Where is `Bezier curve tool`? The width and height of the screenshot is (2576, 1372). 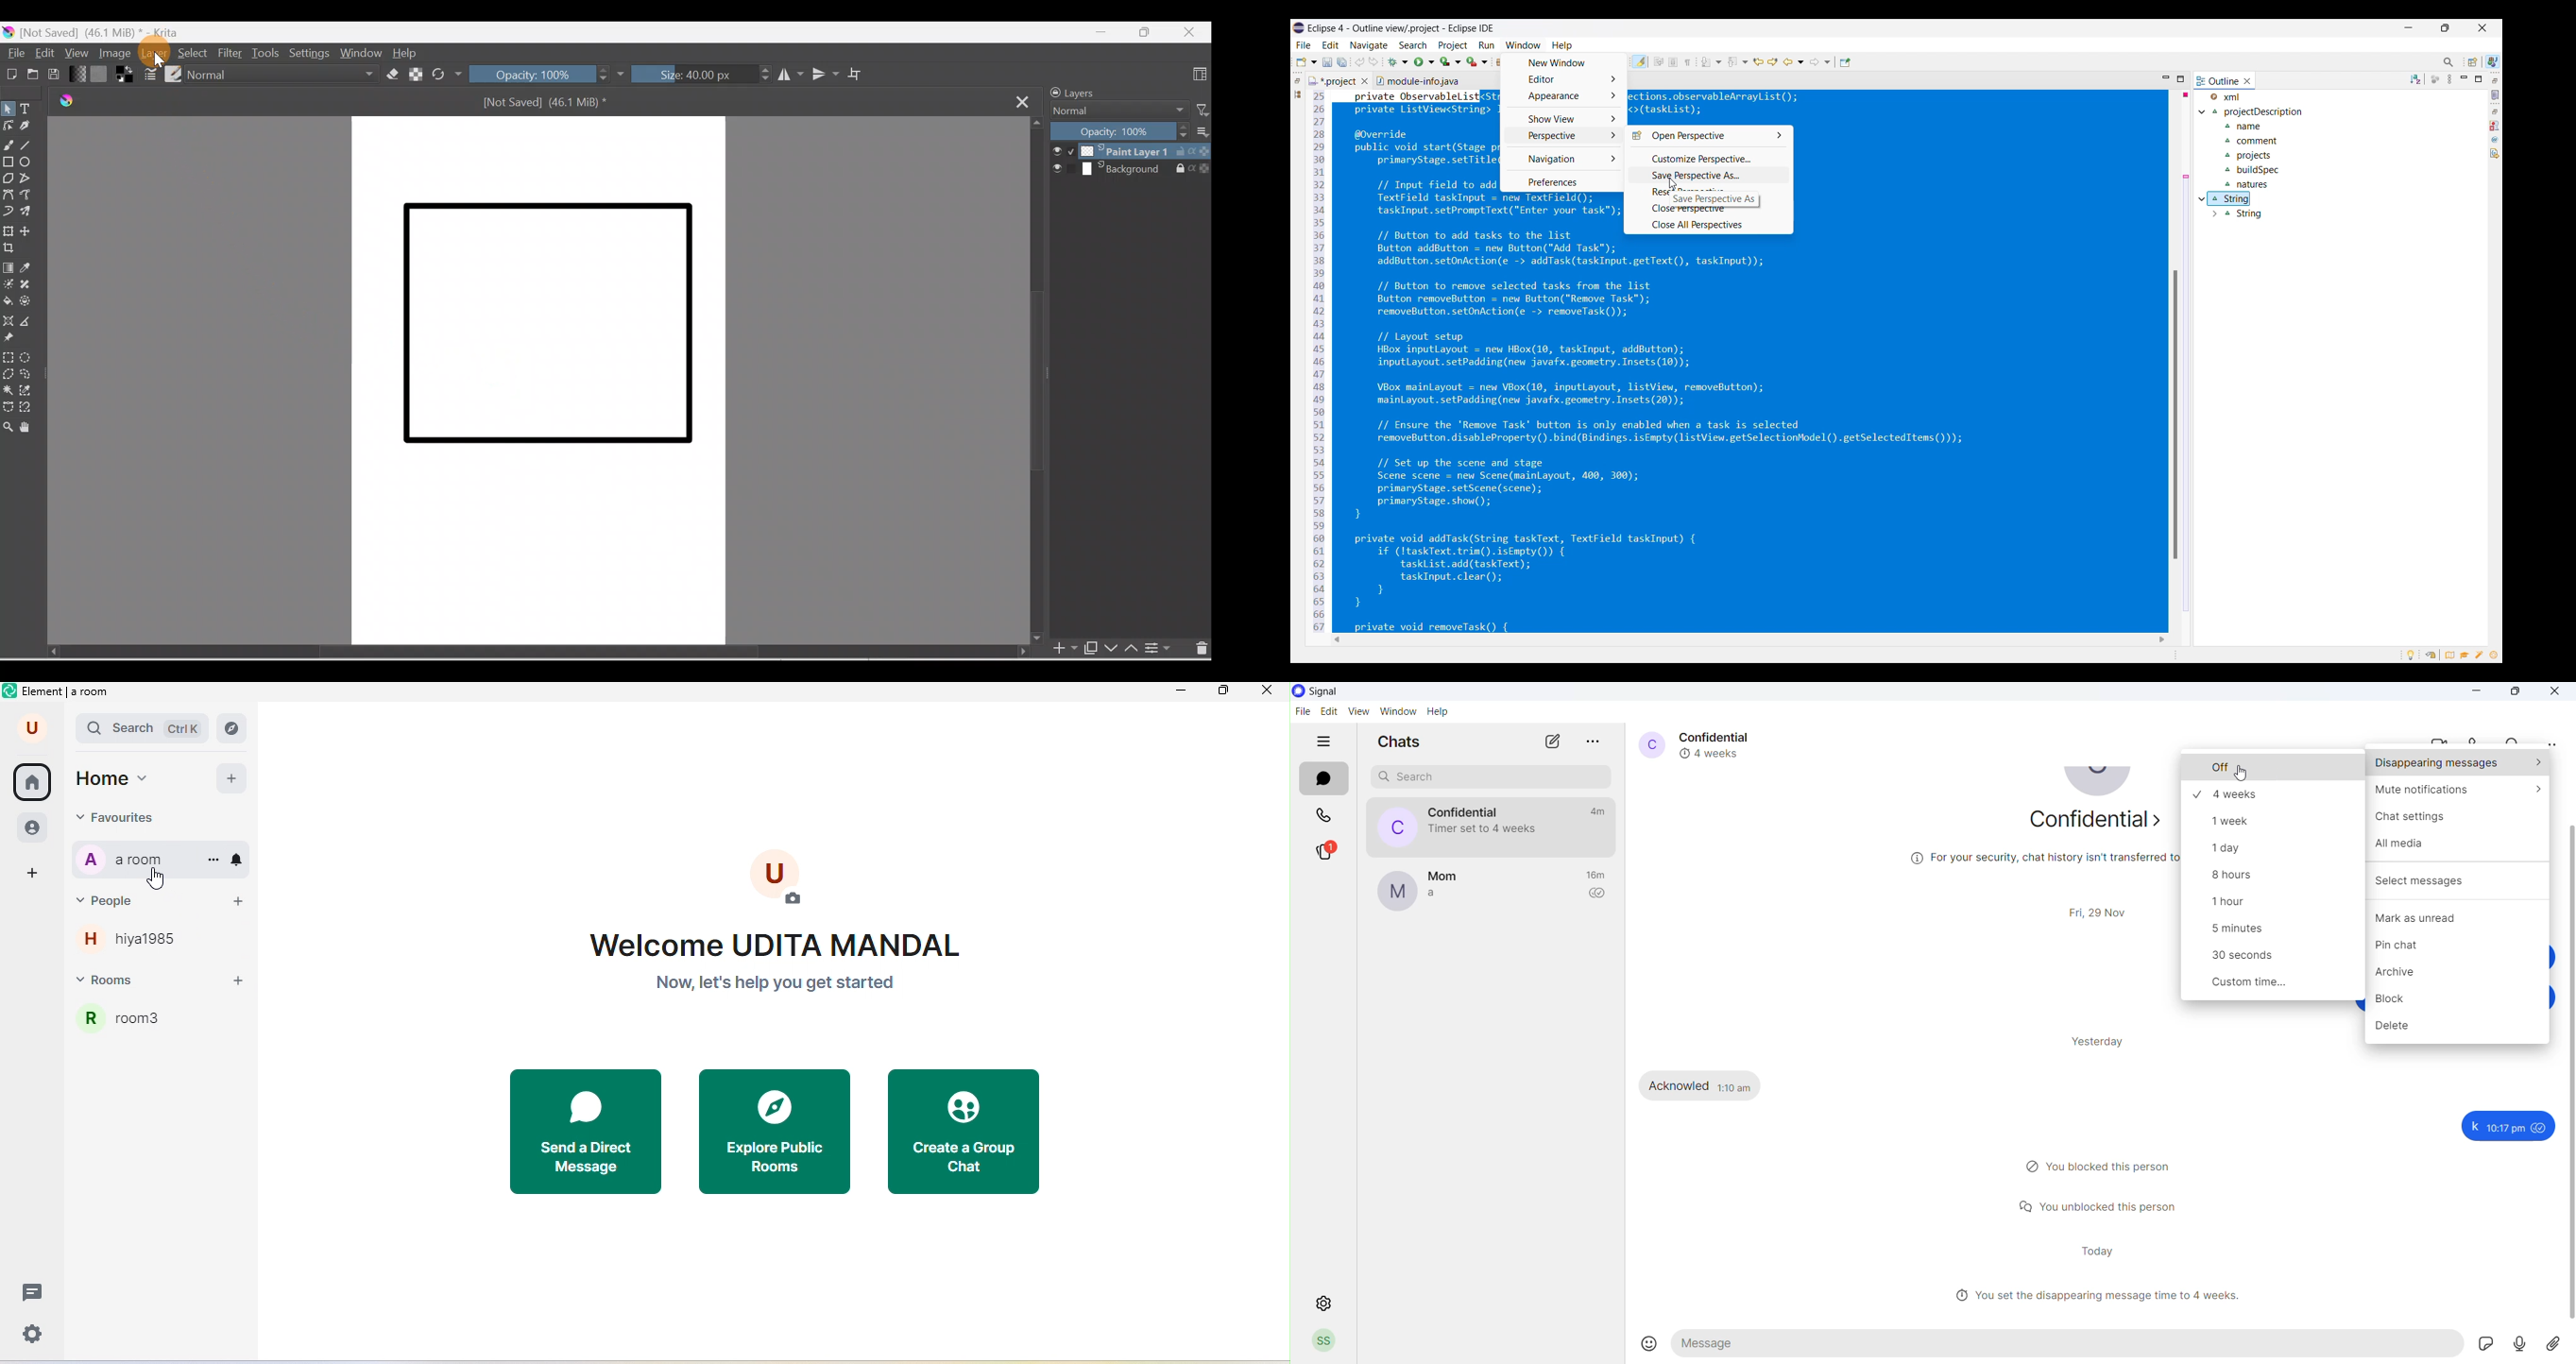 Bezier curve tool is located at coordinates (10, 195).